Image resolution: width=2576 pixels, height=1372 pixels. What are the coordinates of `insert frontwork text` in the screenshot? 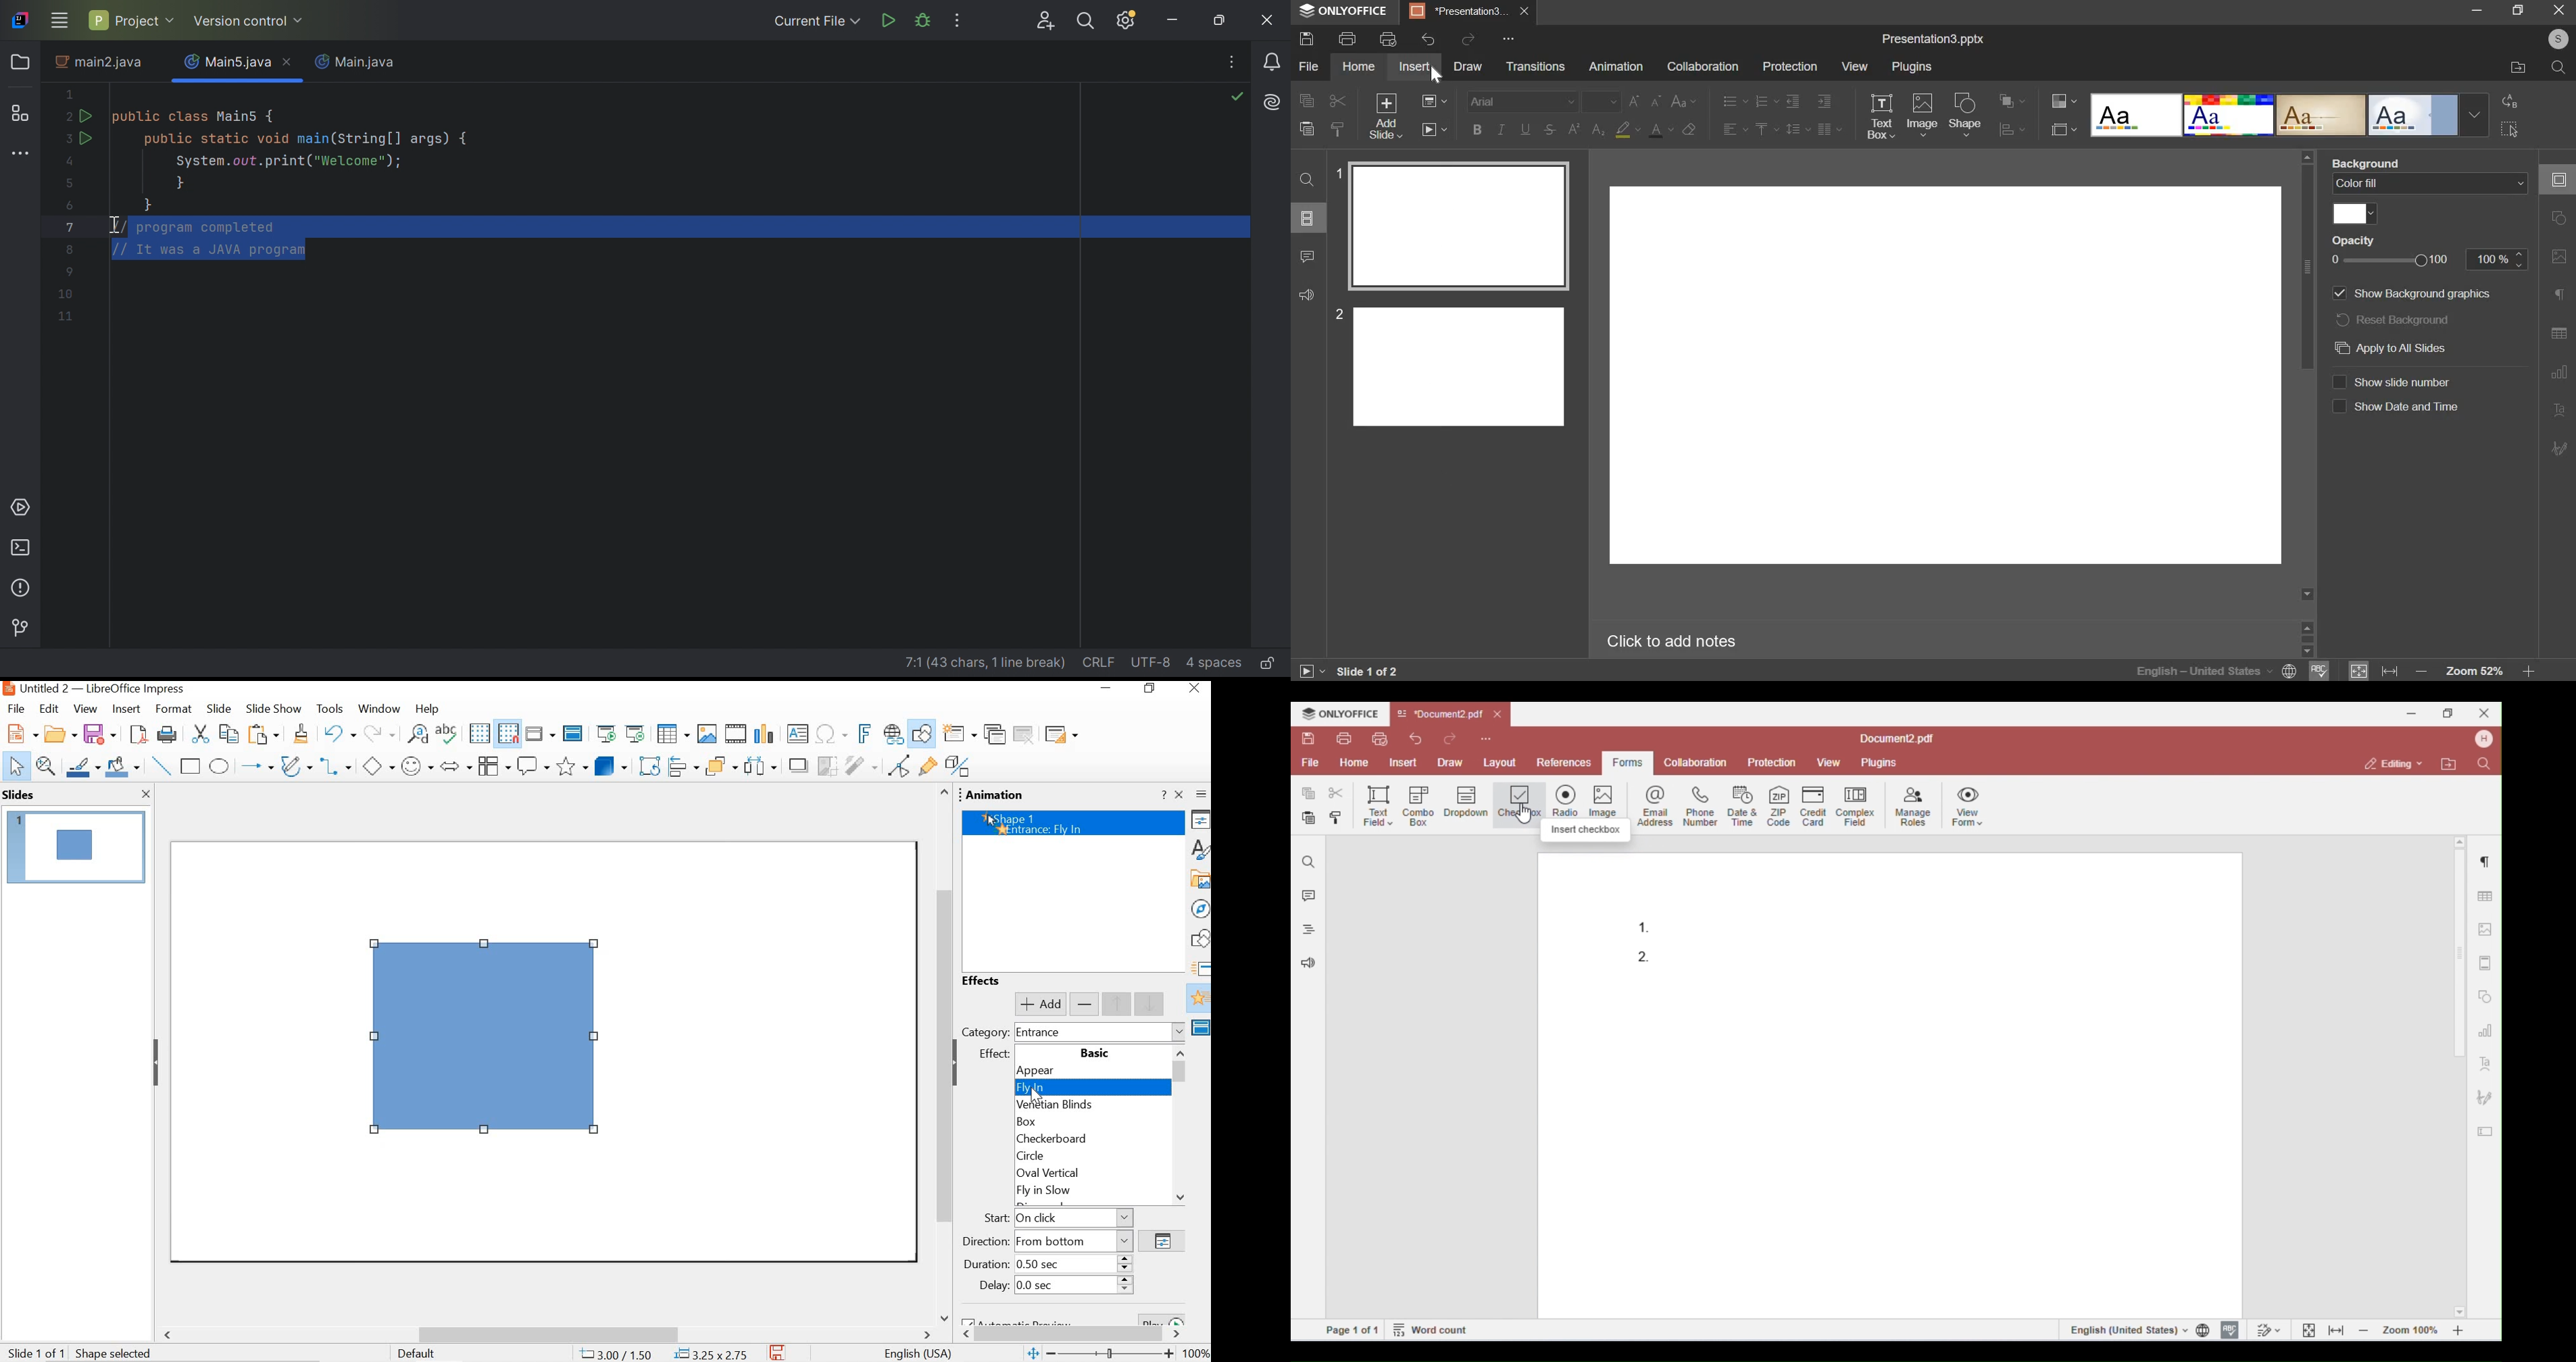 It's located at (866, 734).